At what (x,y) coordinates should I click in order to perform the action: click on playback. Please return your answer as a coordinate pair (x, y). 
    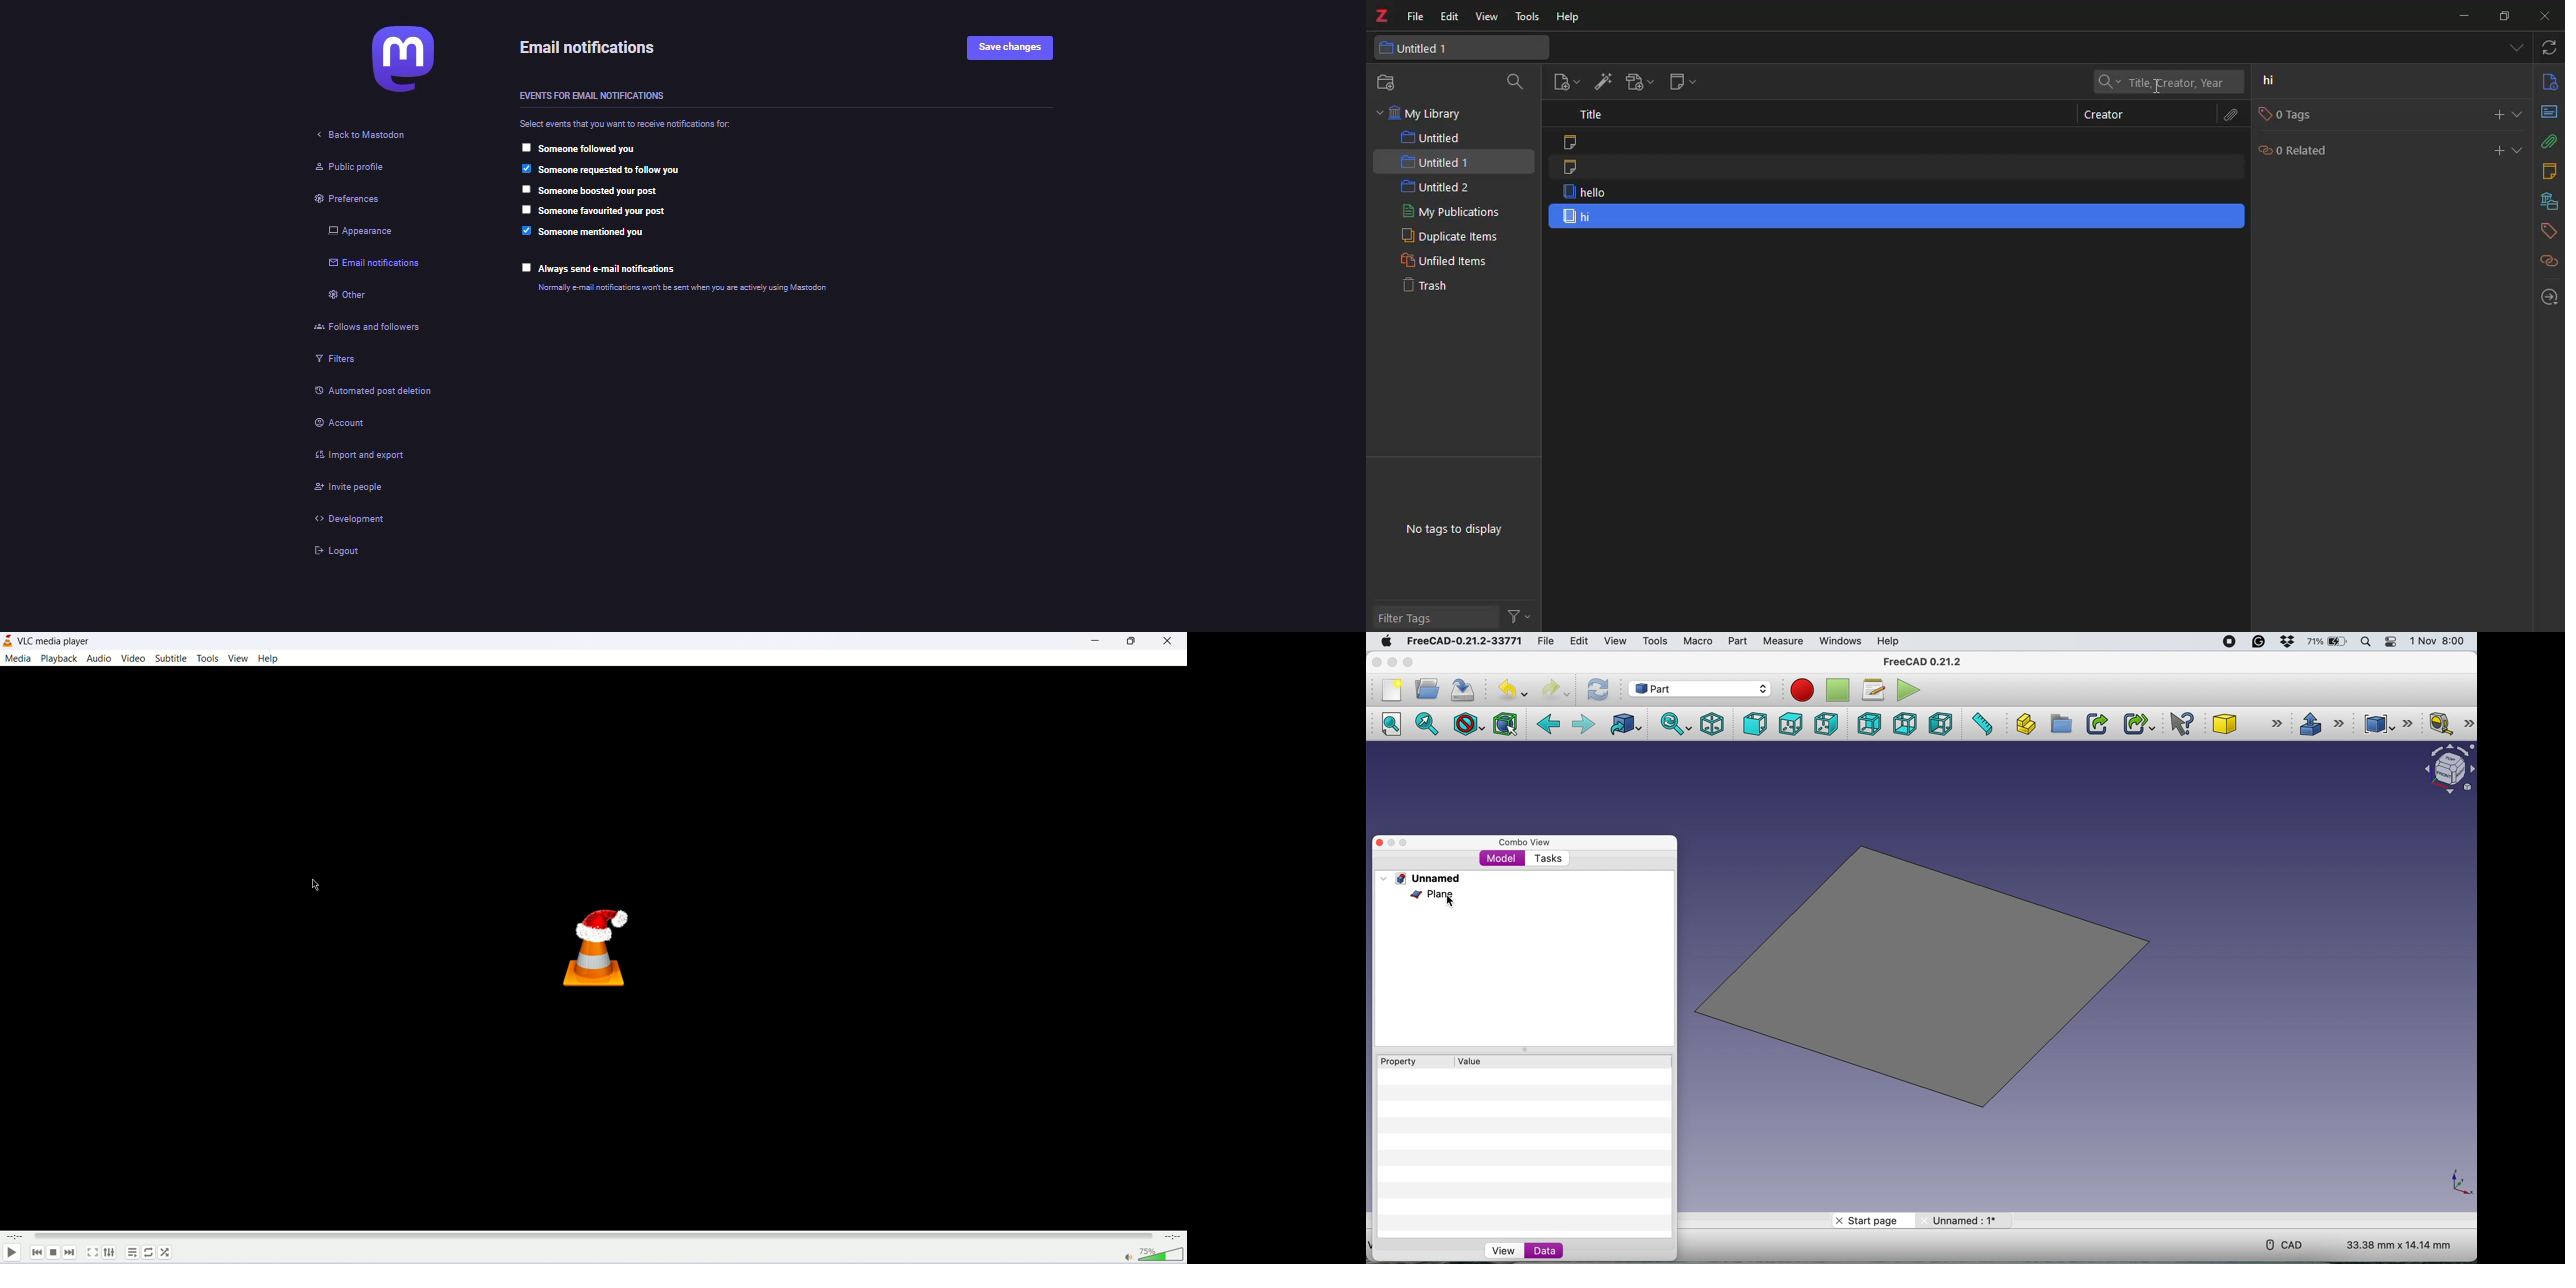
    Looking at the image, I should click on (58, 659).